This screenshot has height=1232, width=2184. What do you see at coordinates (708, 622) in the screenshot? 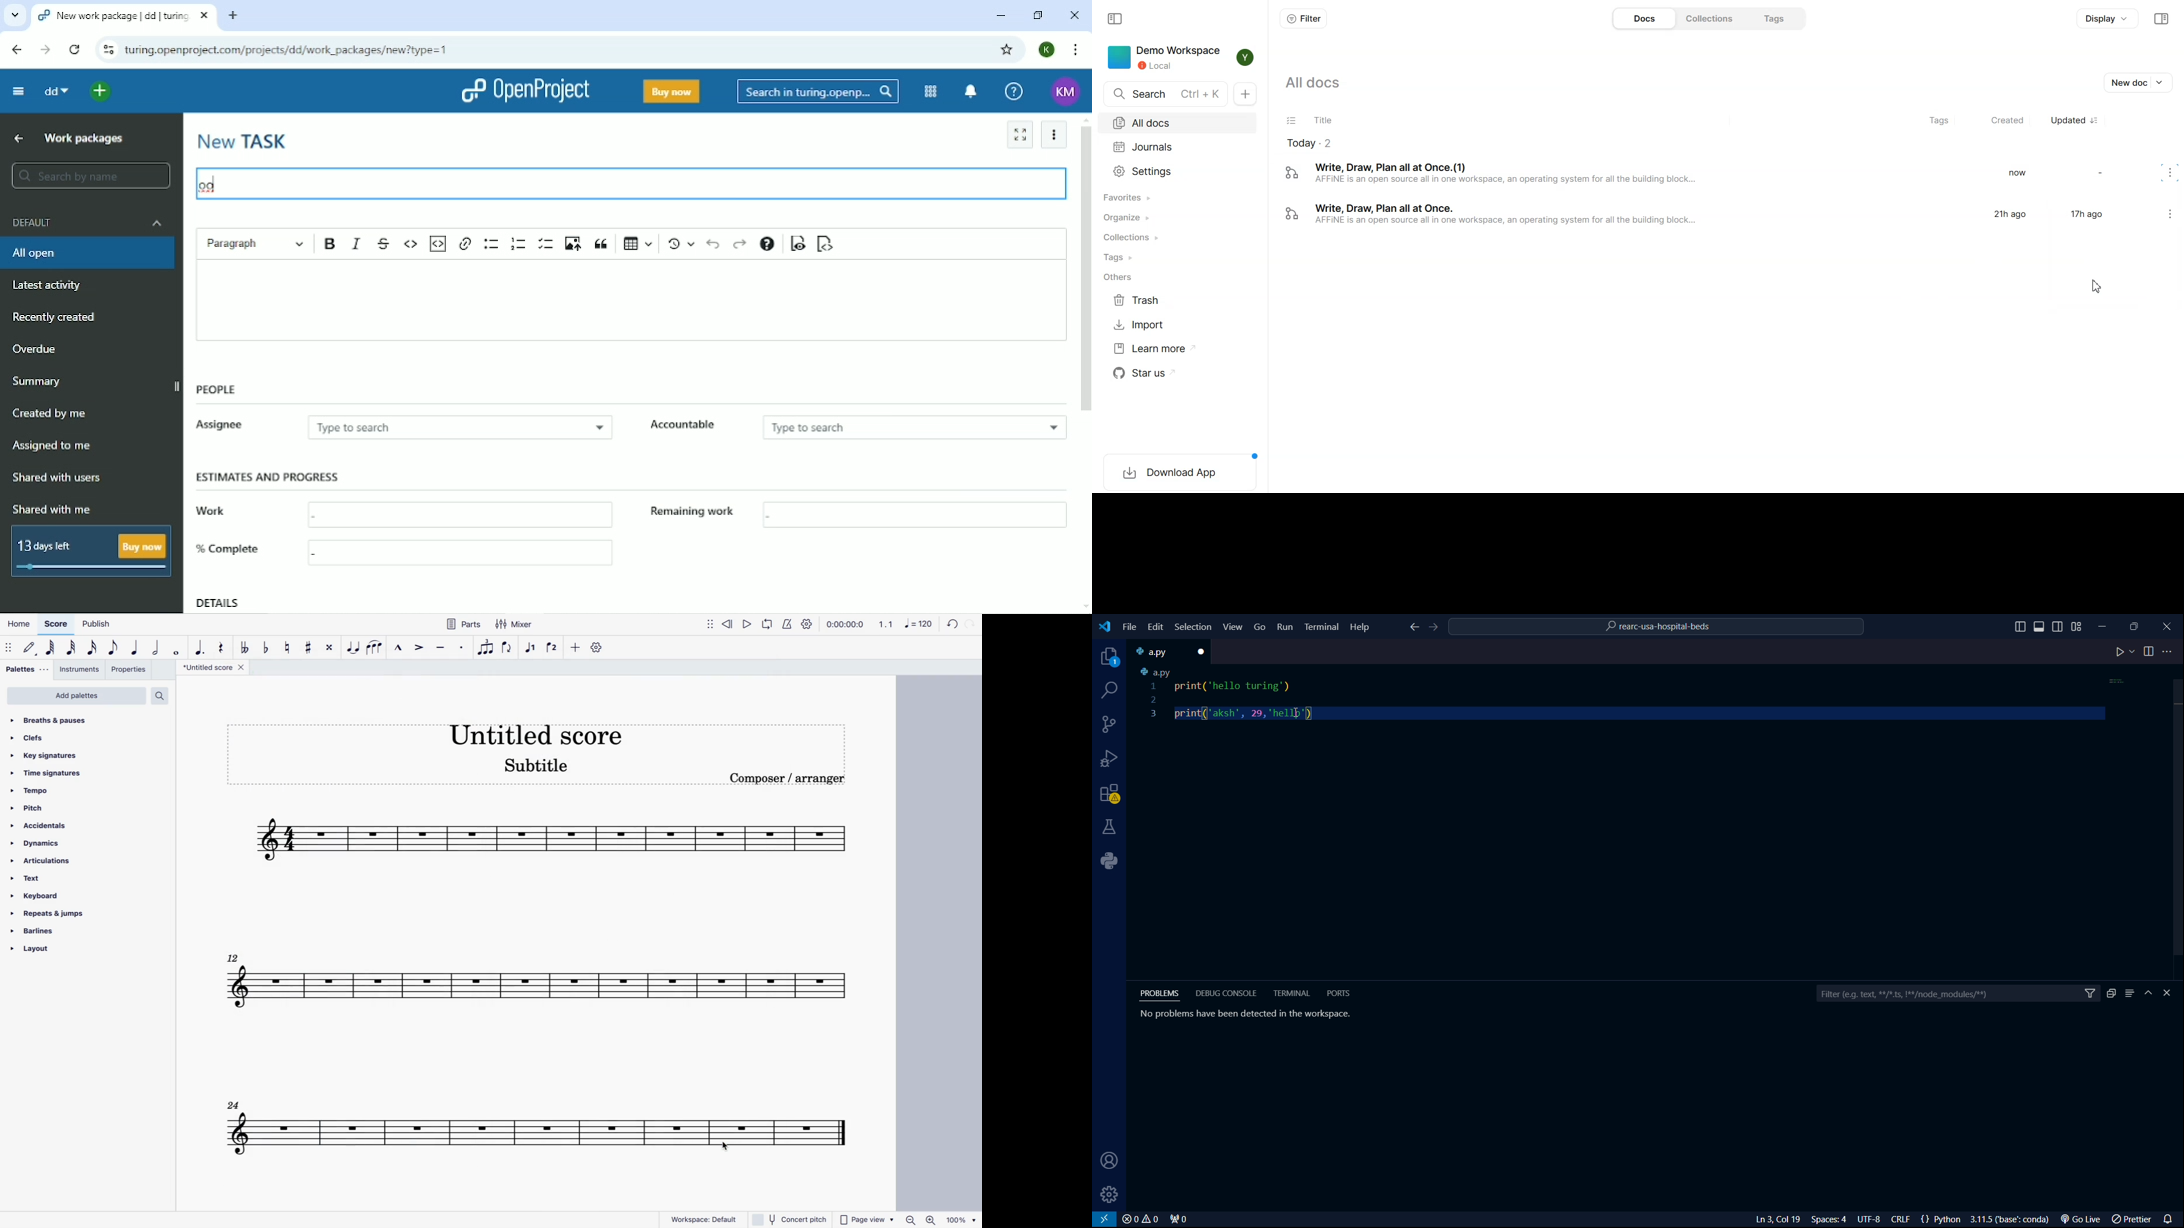
I see `More` at bounding box center [708, 622].